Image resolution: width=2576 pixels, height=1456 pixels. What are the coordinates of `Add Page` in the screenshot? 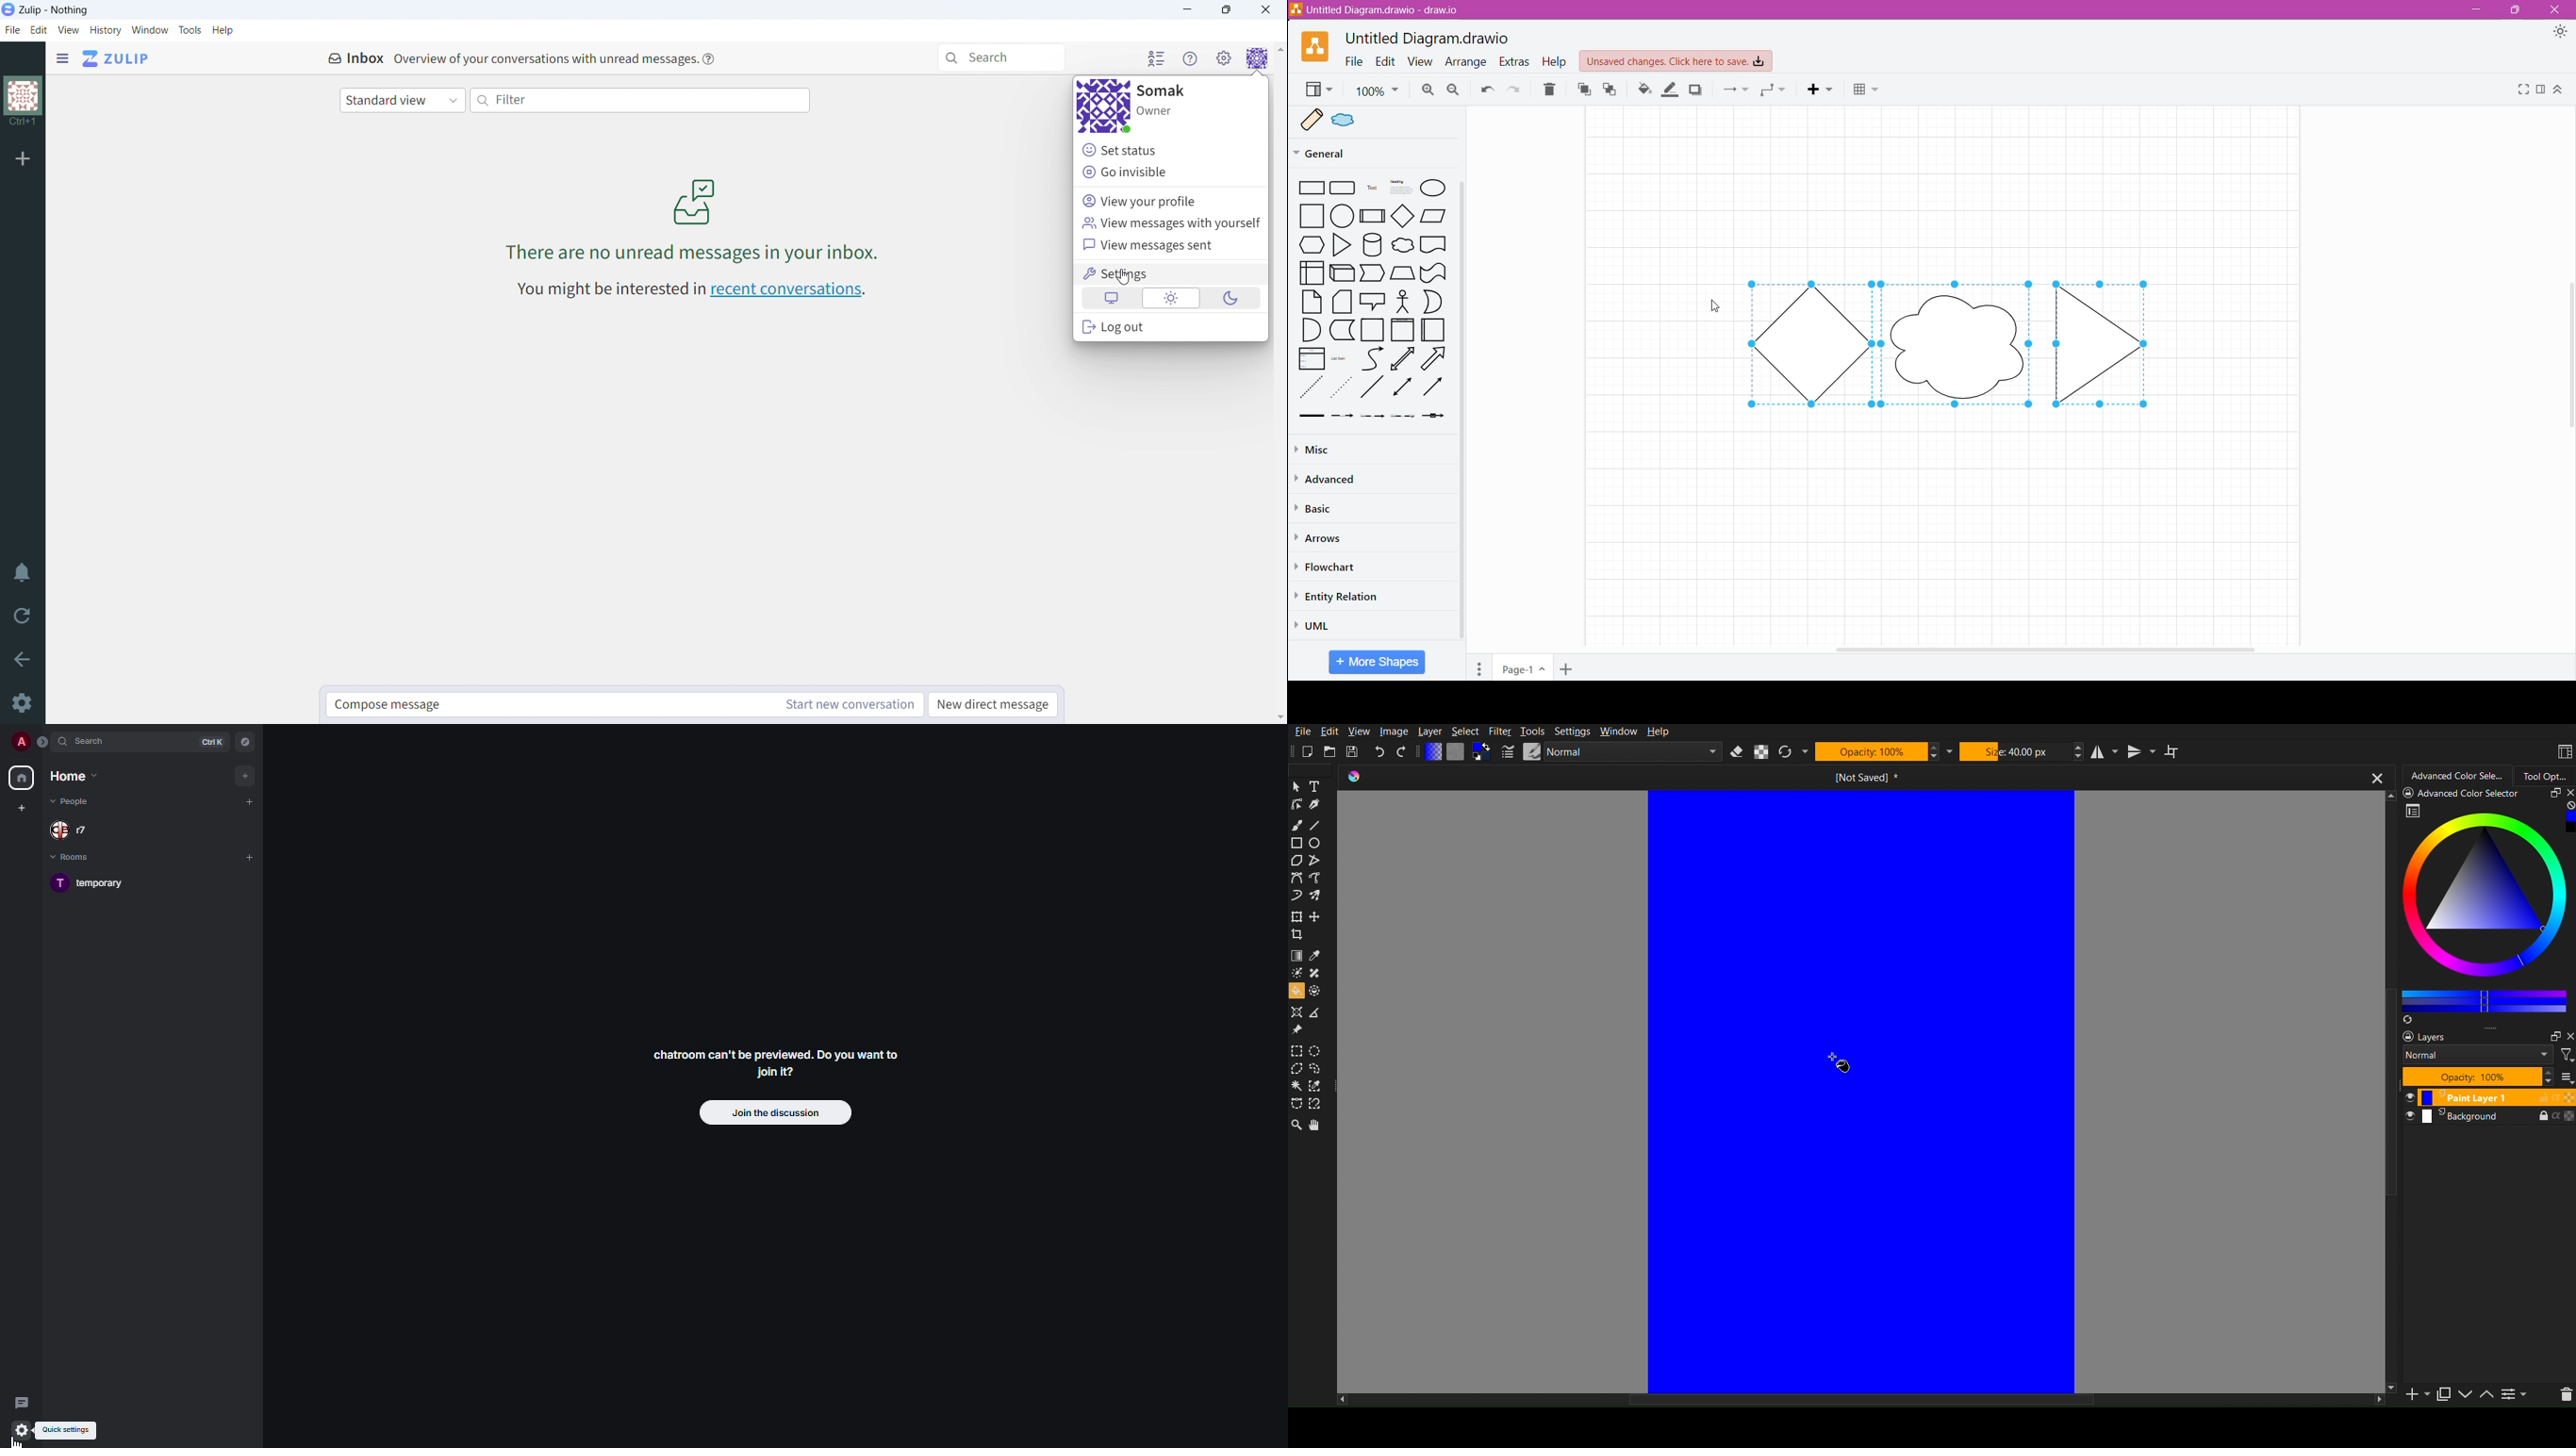 It's located at (1570, 670).